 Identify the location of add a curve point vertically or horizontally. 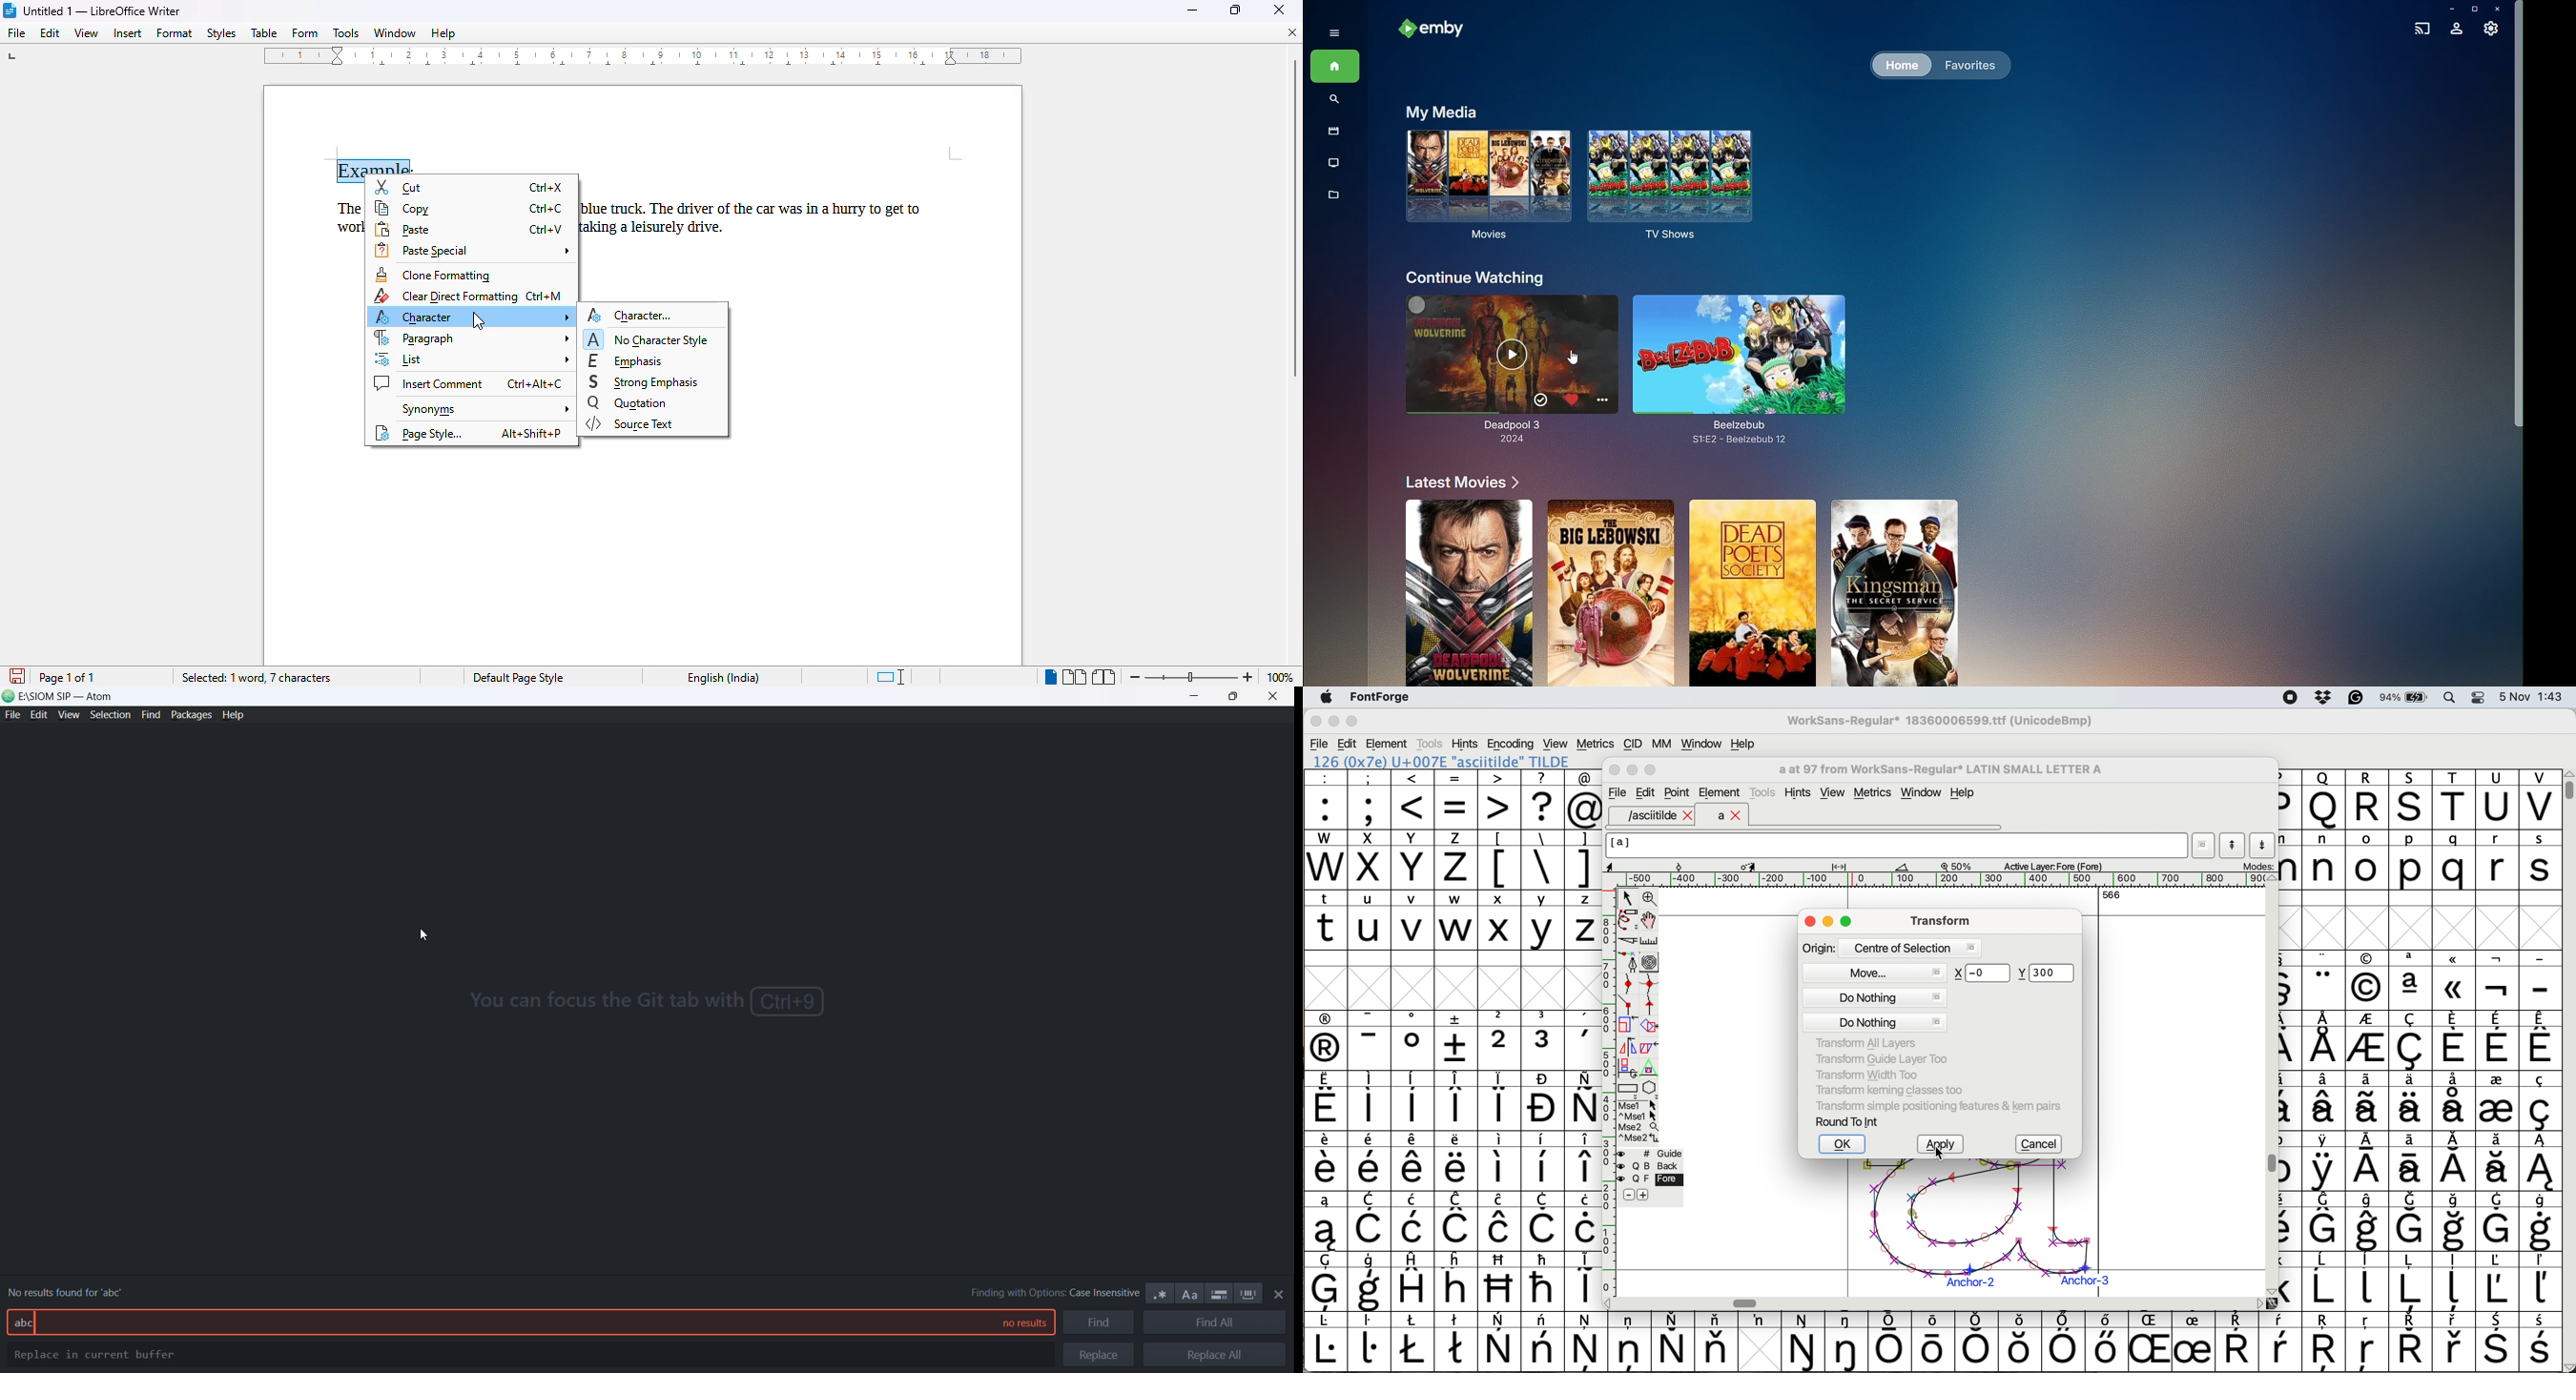
(1653, 984).